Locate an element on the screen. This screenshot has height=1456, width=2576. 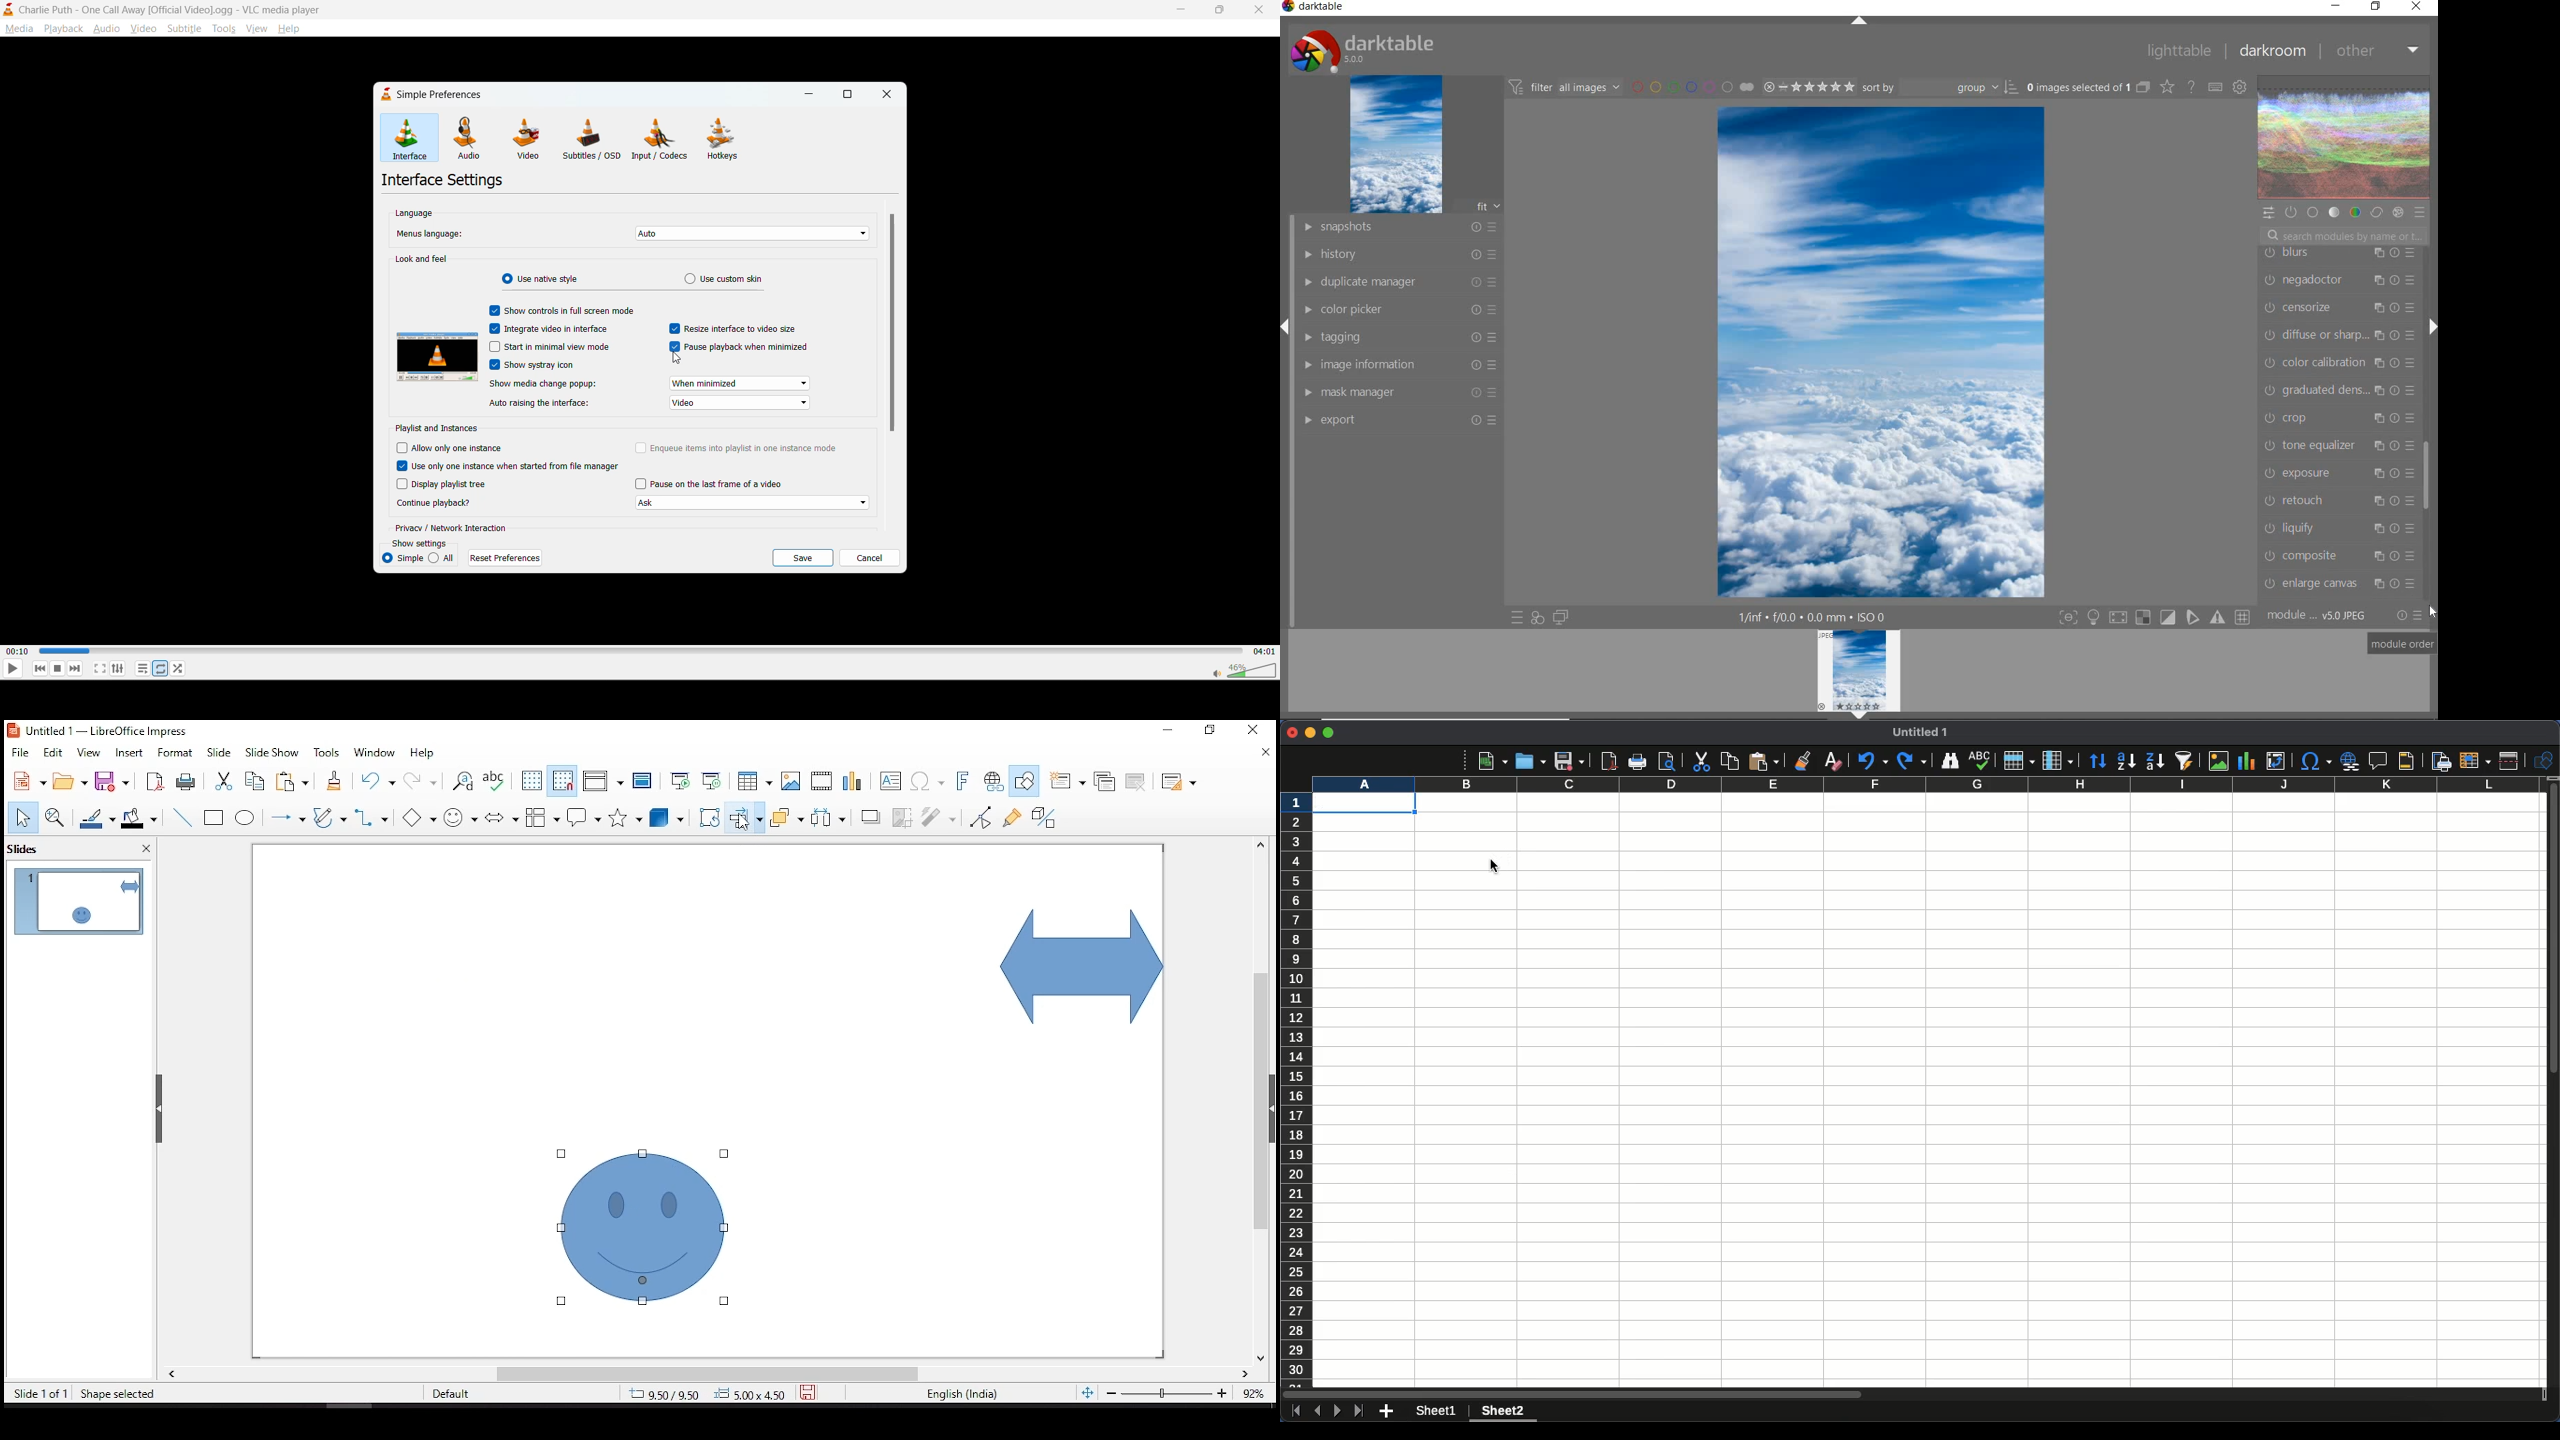
diffuse or sharpen is located at coordinates (2339, 335).